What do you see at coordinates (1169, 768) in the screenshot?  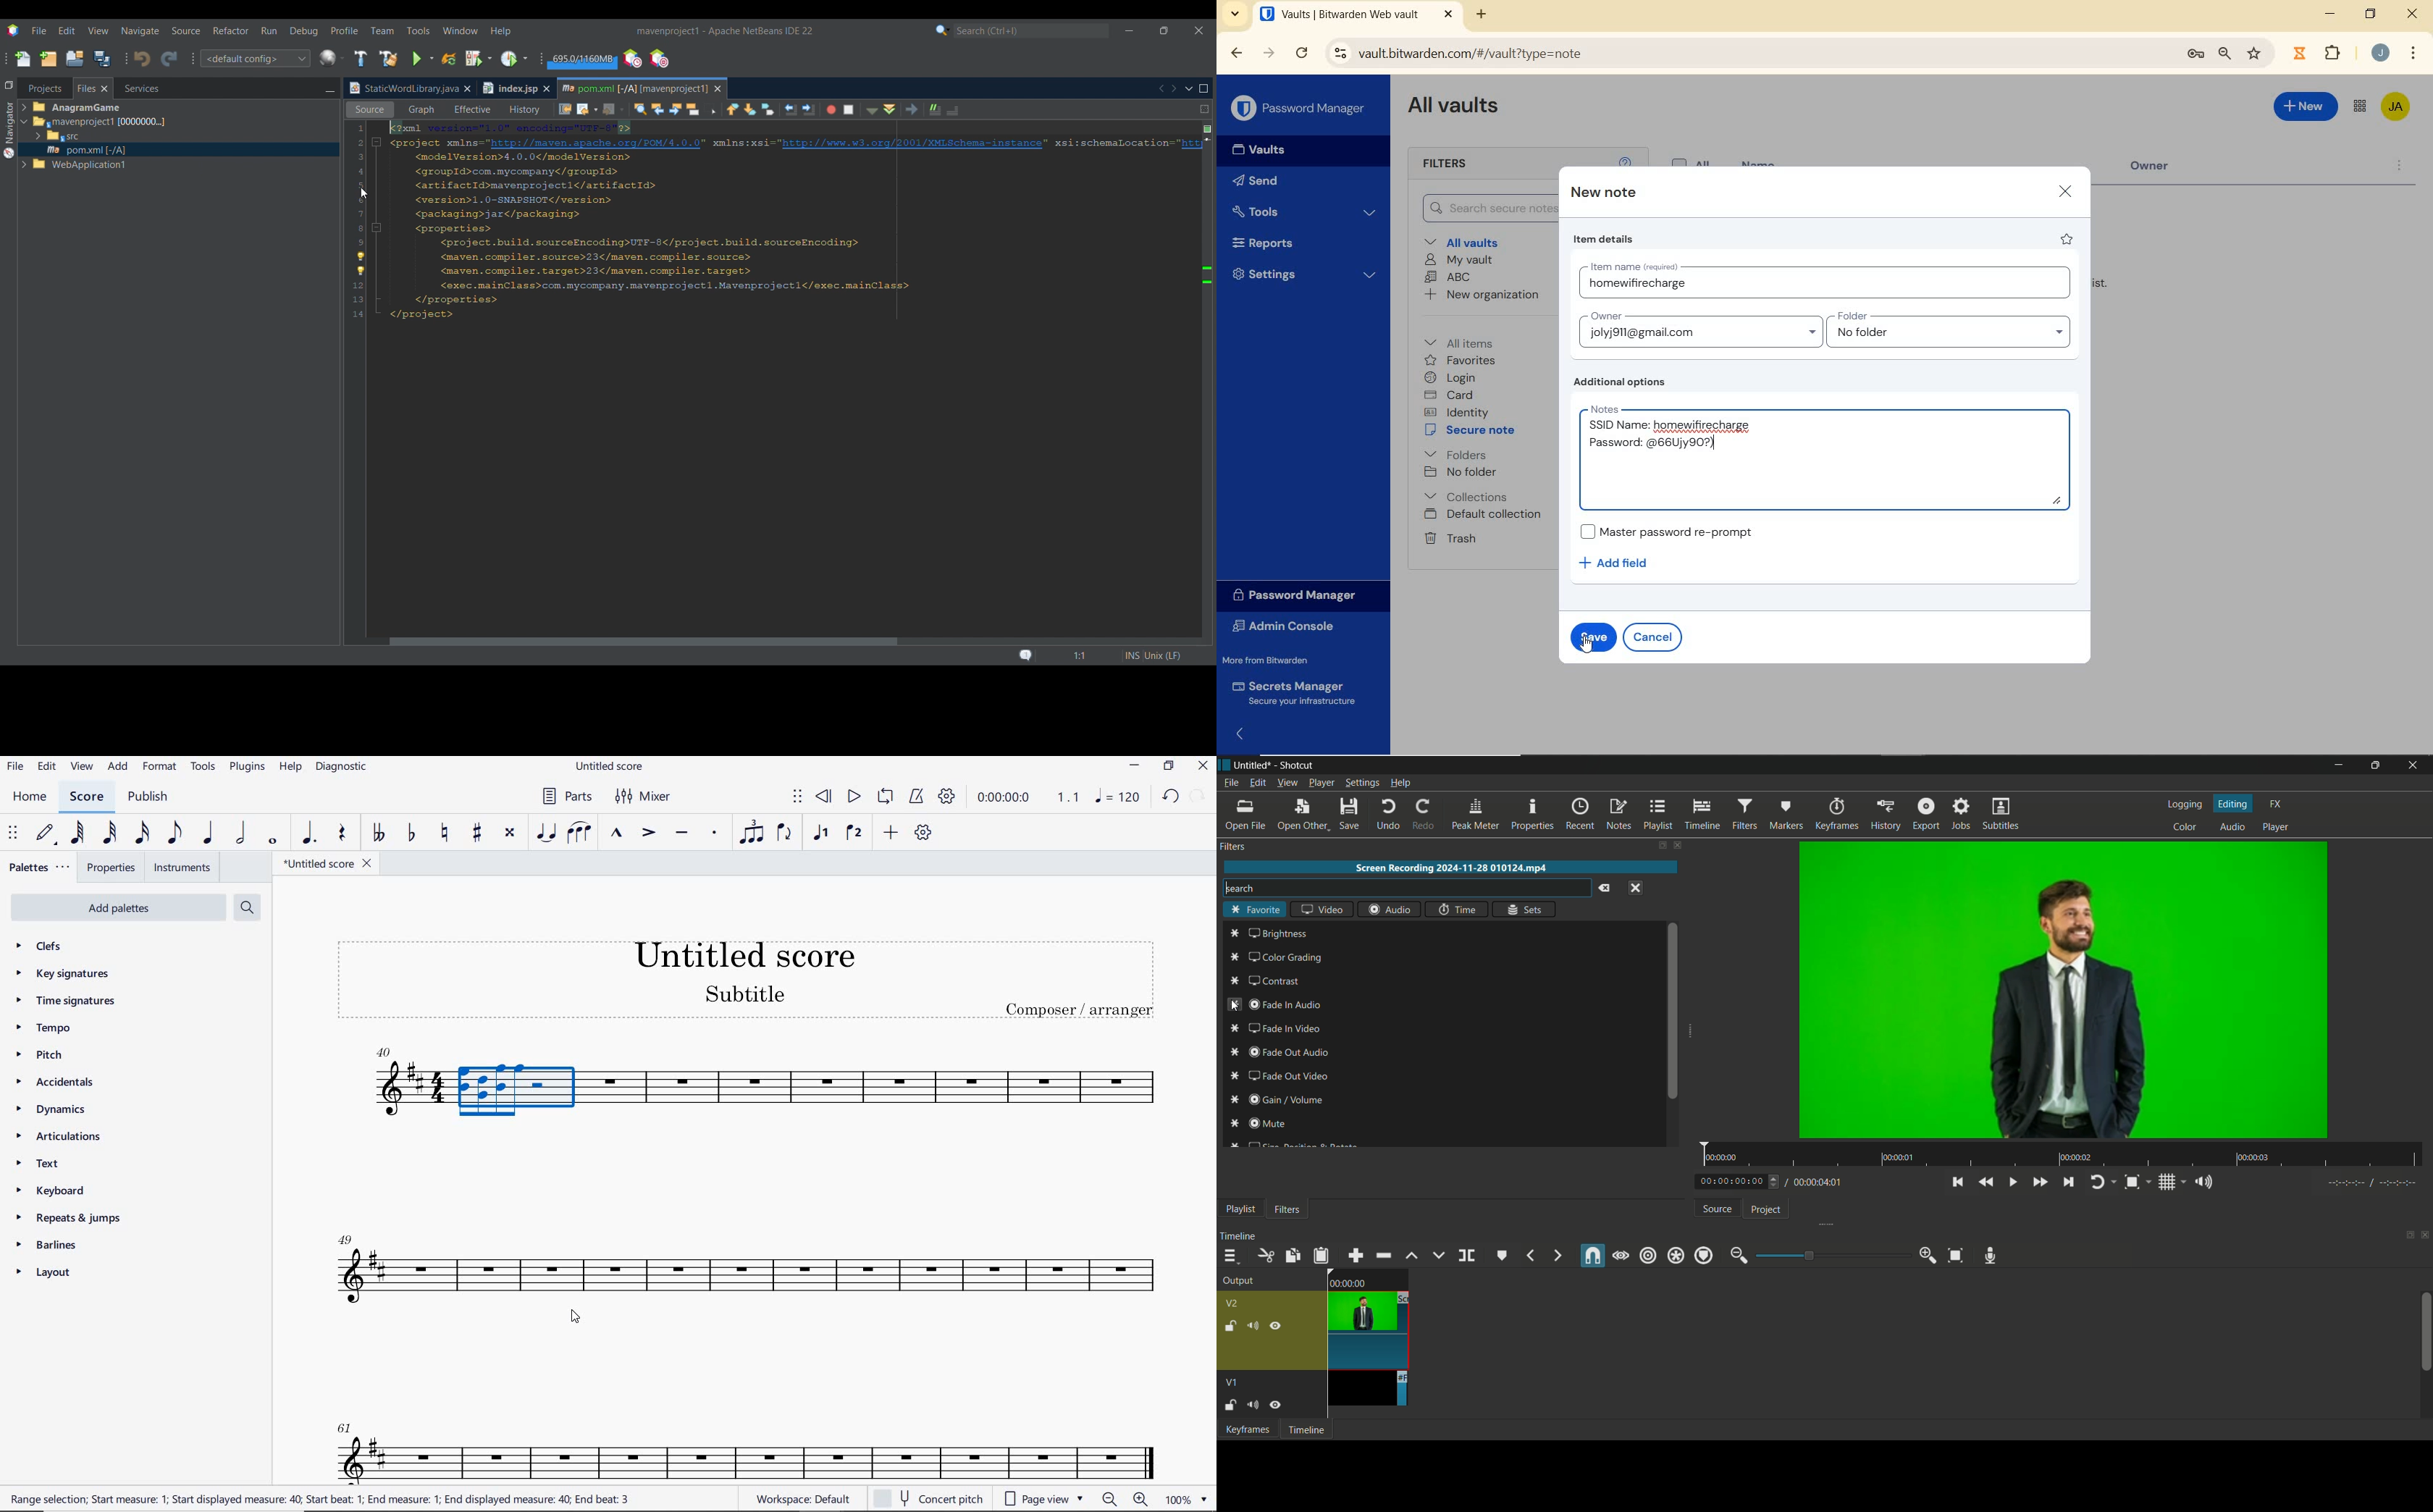 I see `RESTORE DOWN` at bounding box center [1169, 768].